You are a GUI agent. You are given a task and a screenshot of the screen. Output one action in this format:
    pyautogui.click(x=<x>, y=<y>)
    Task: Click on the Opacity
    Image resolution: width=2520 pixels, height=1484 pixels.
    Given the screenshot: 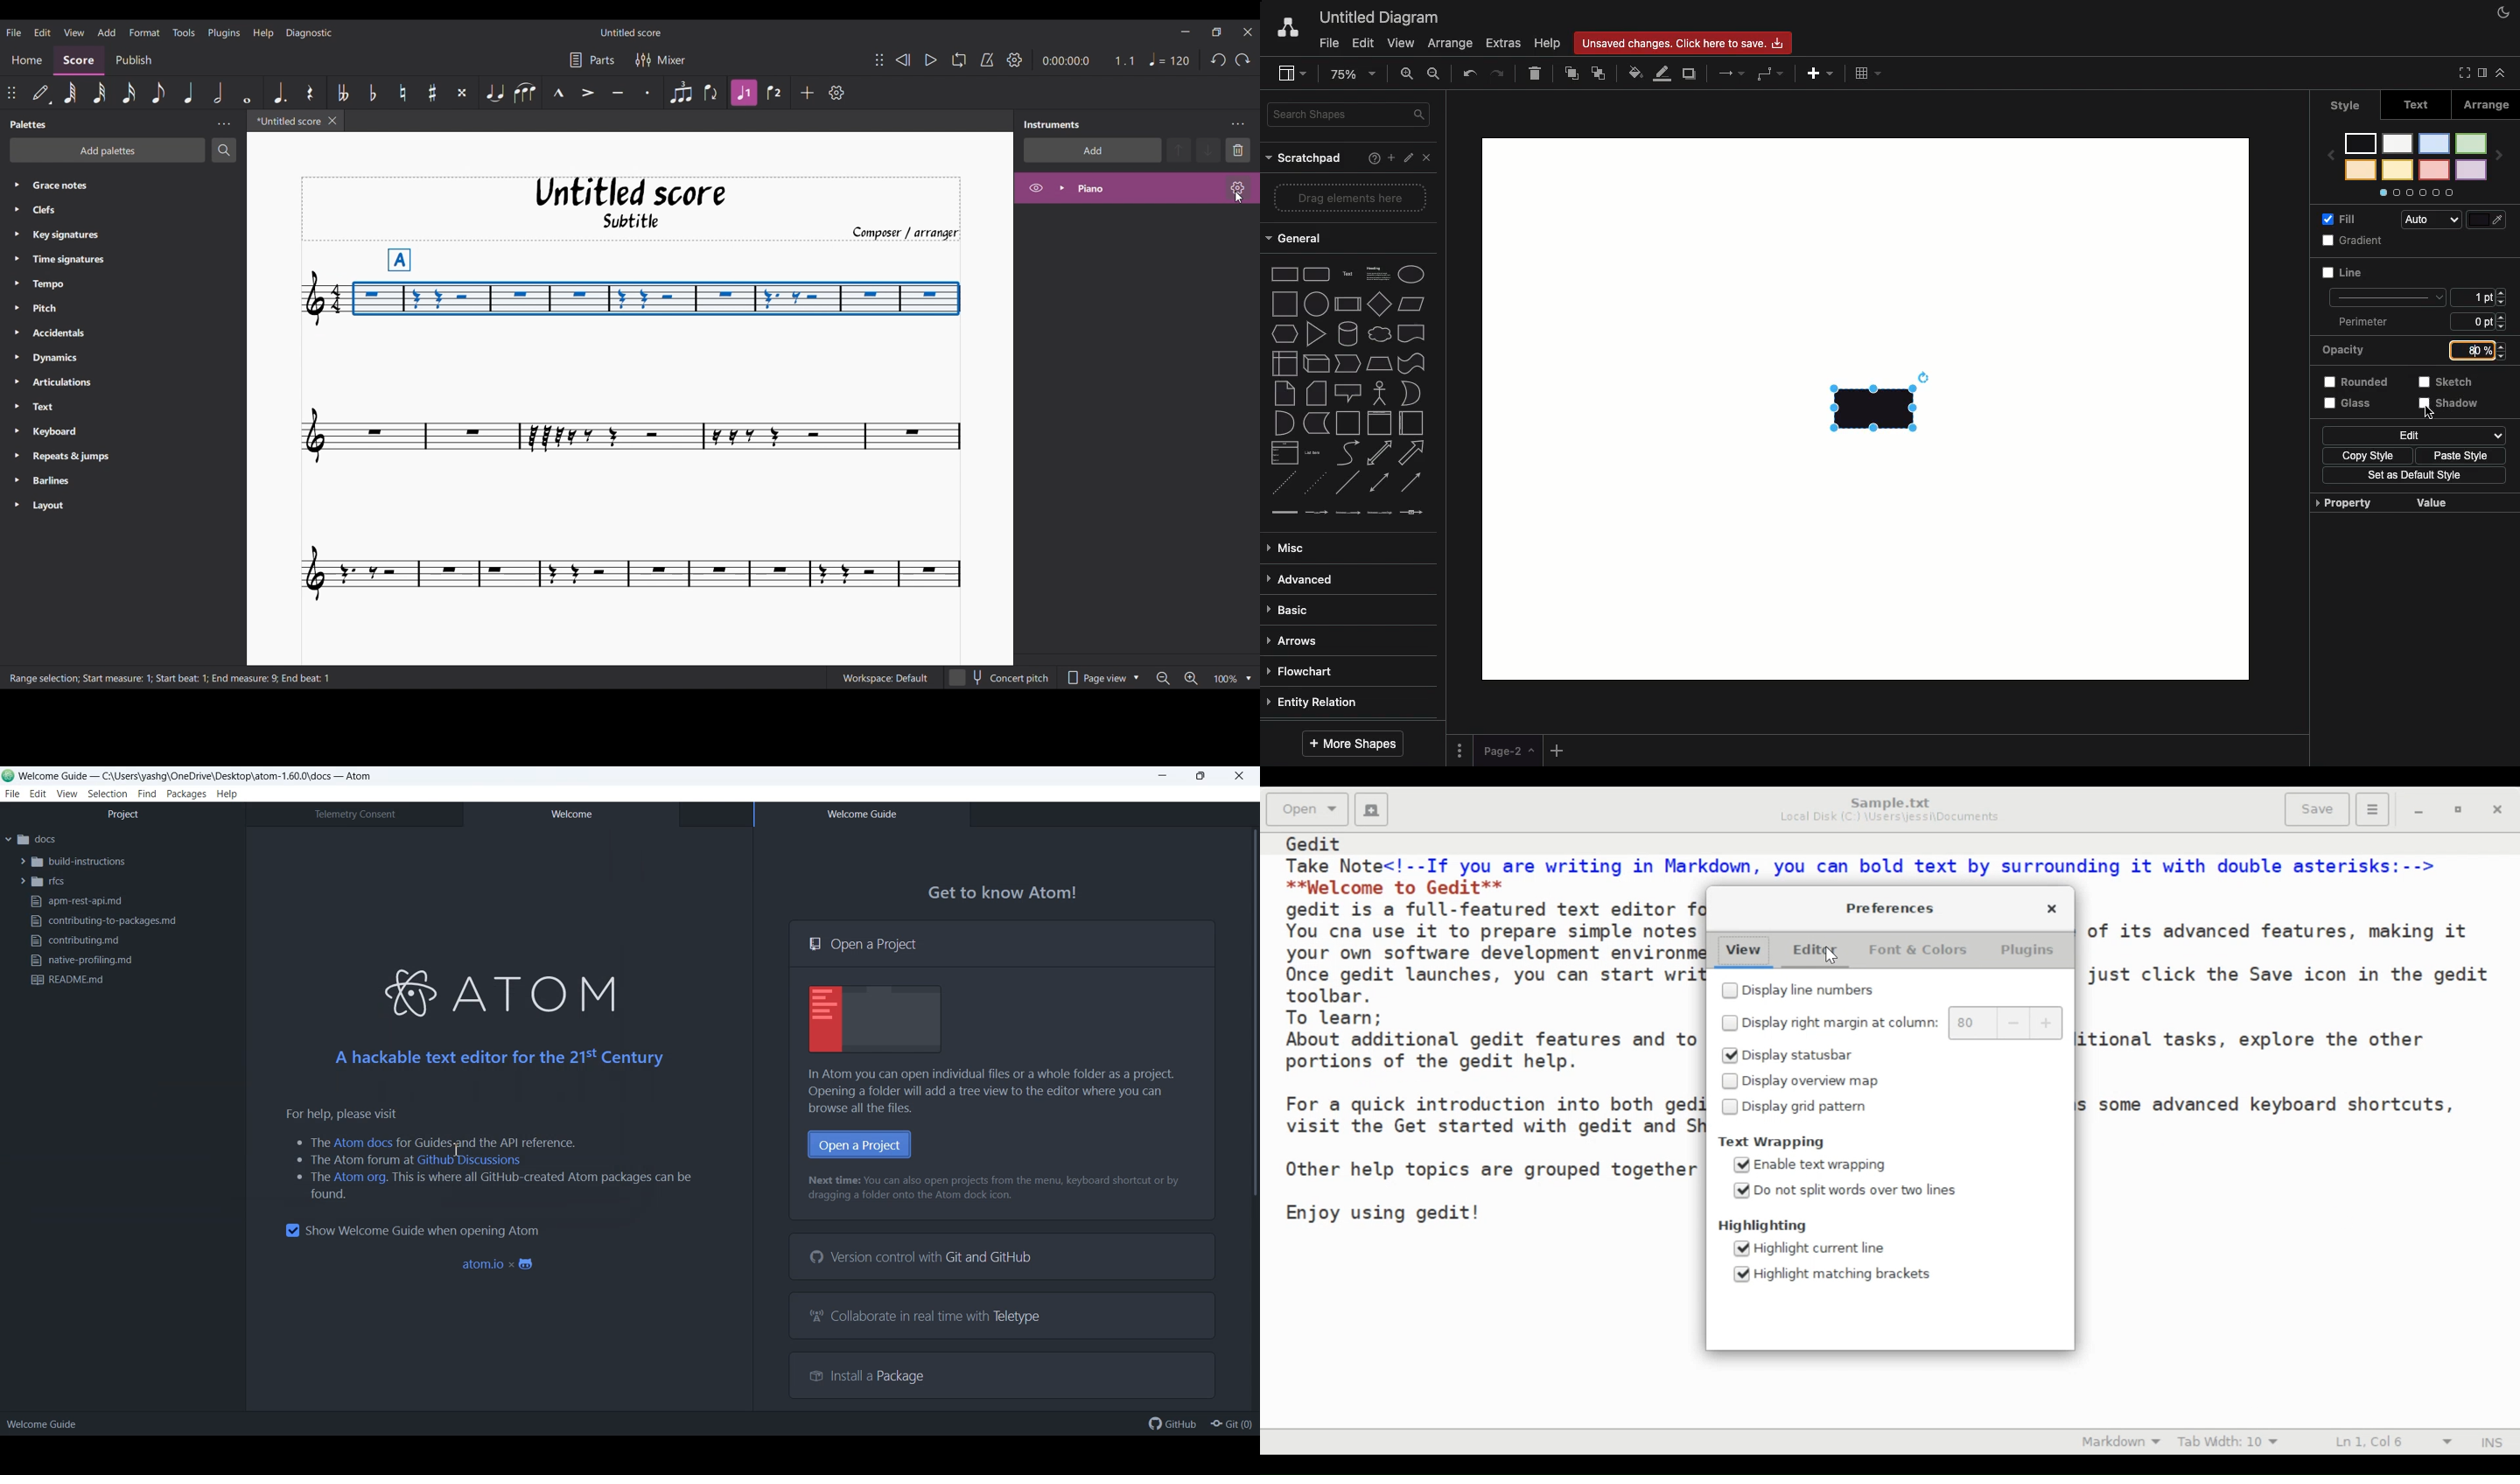 What is the action you would take?
    pyautogui.click(x=2342, y=349)
    